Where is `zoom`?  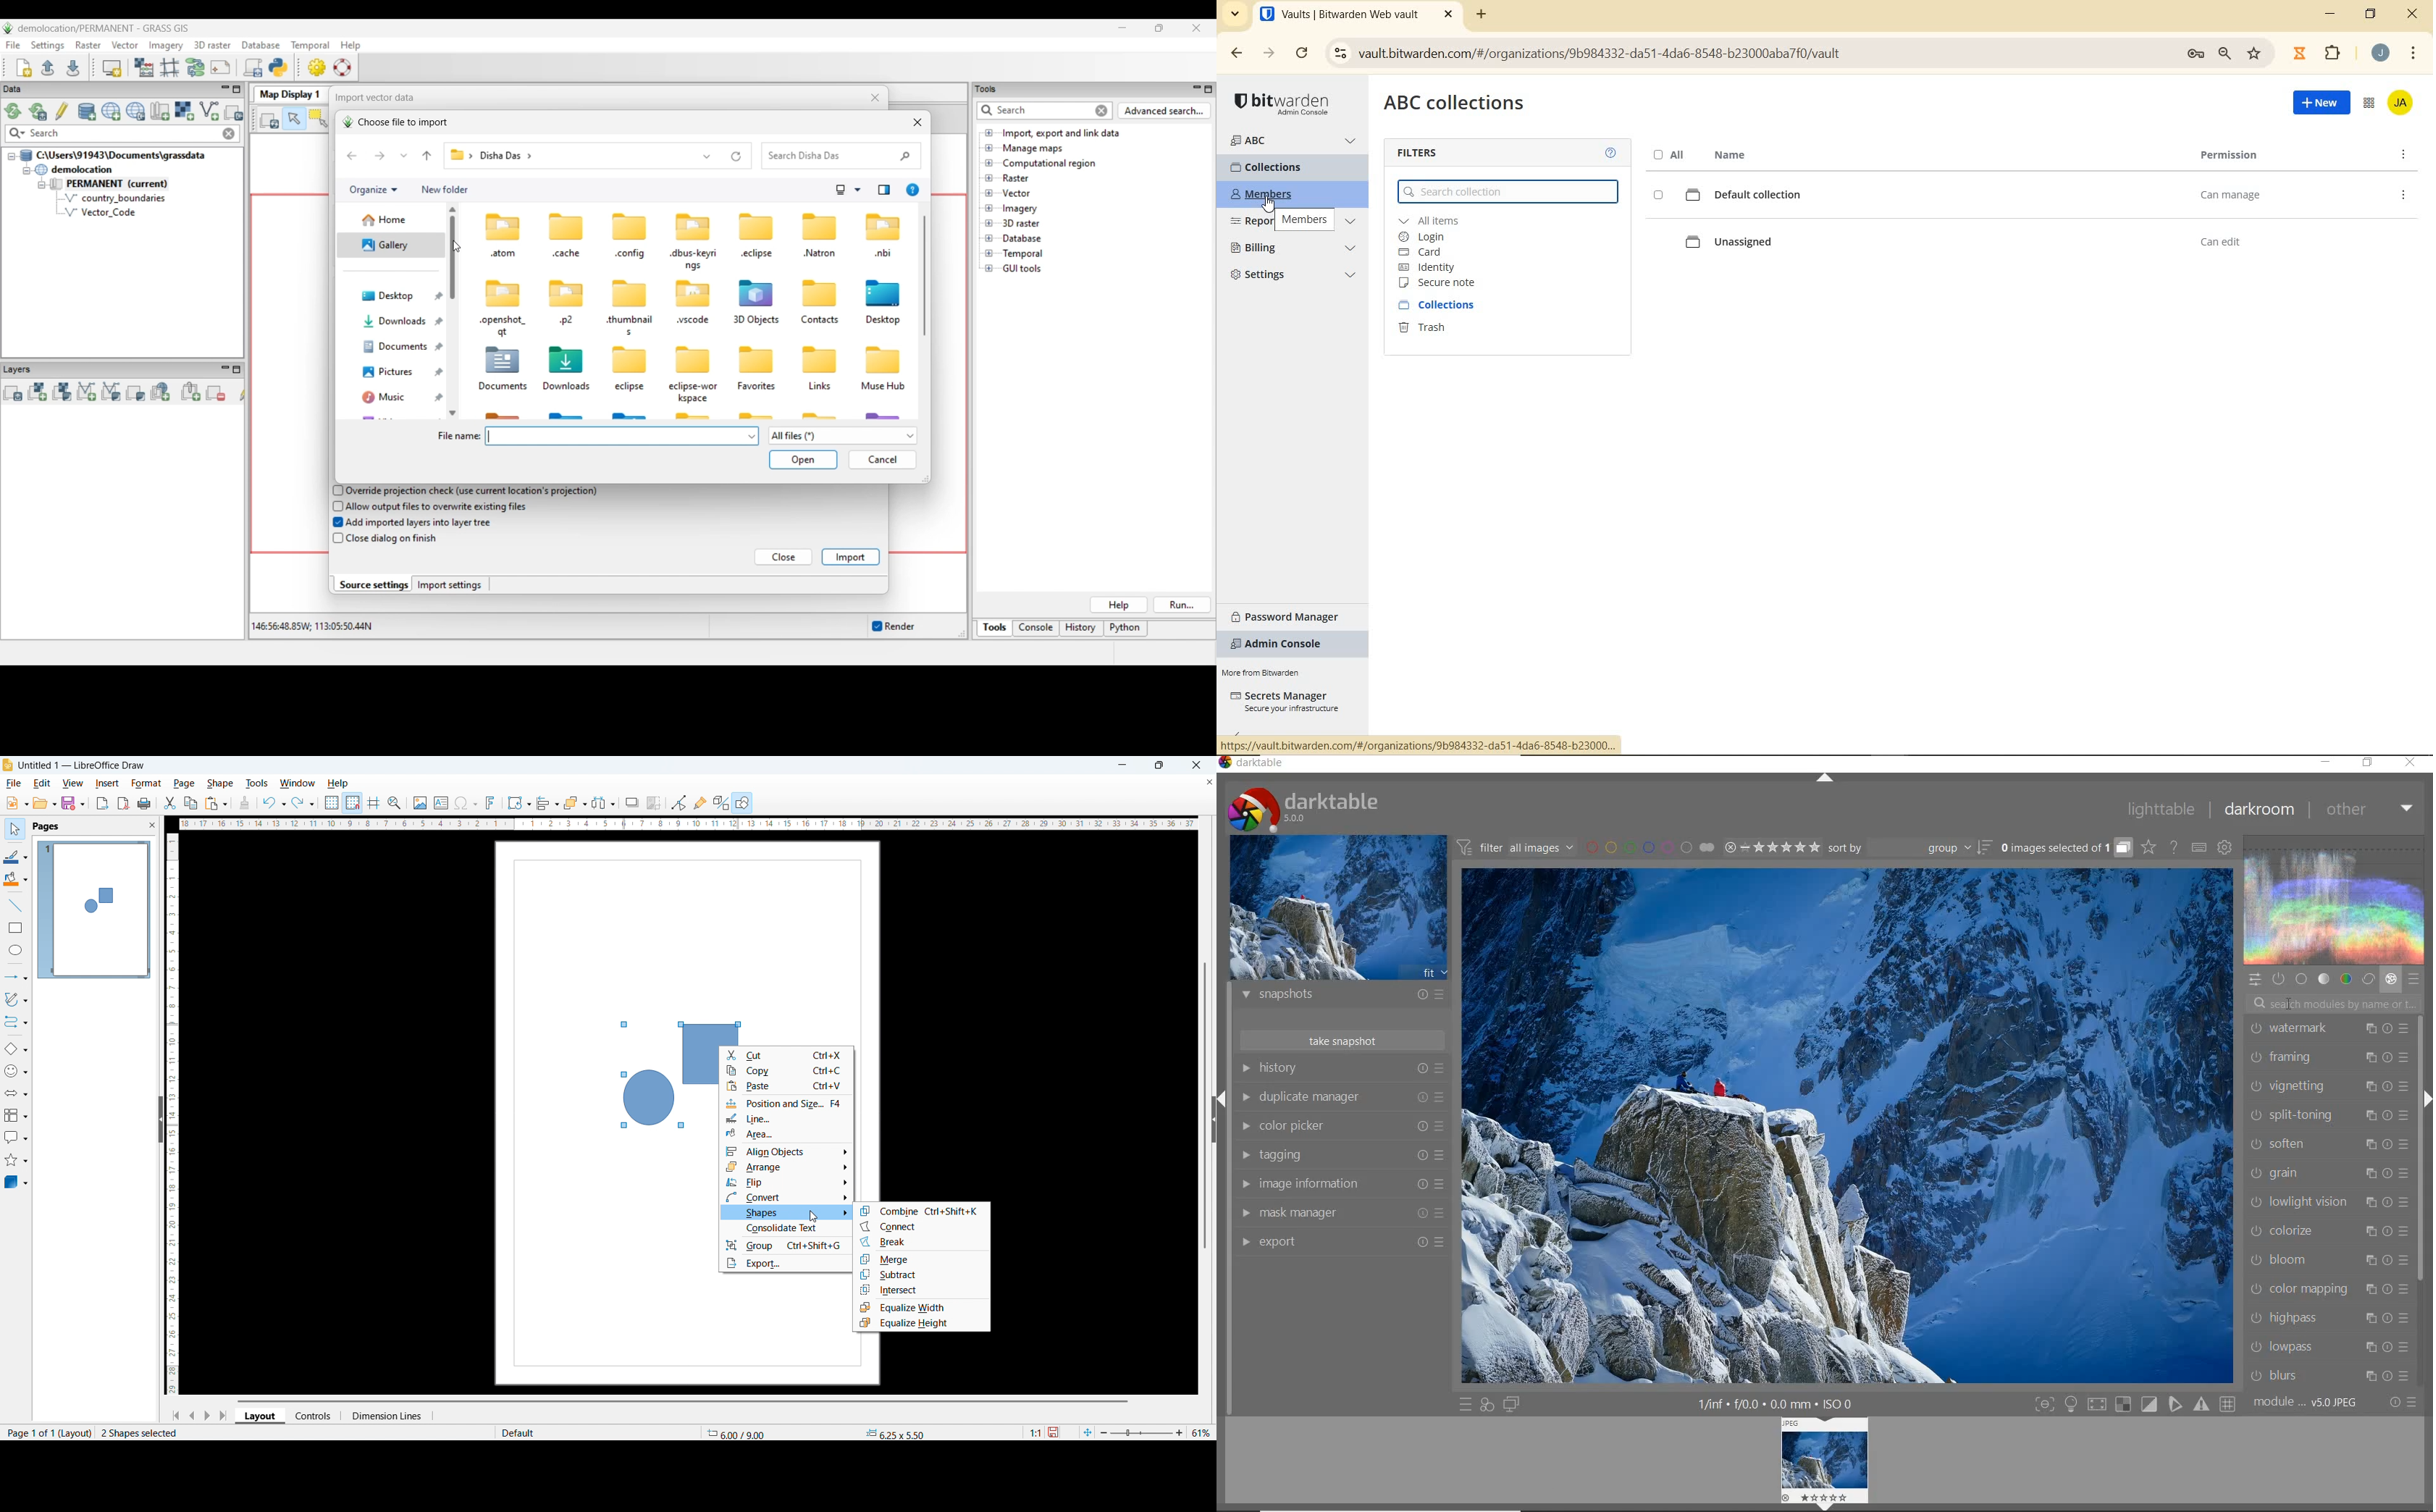
zoom is located at coordinates (395, 804).